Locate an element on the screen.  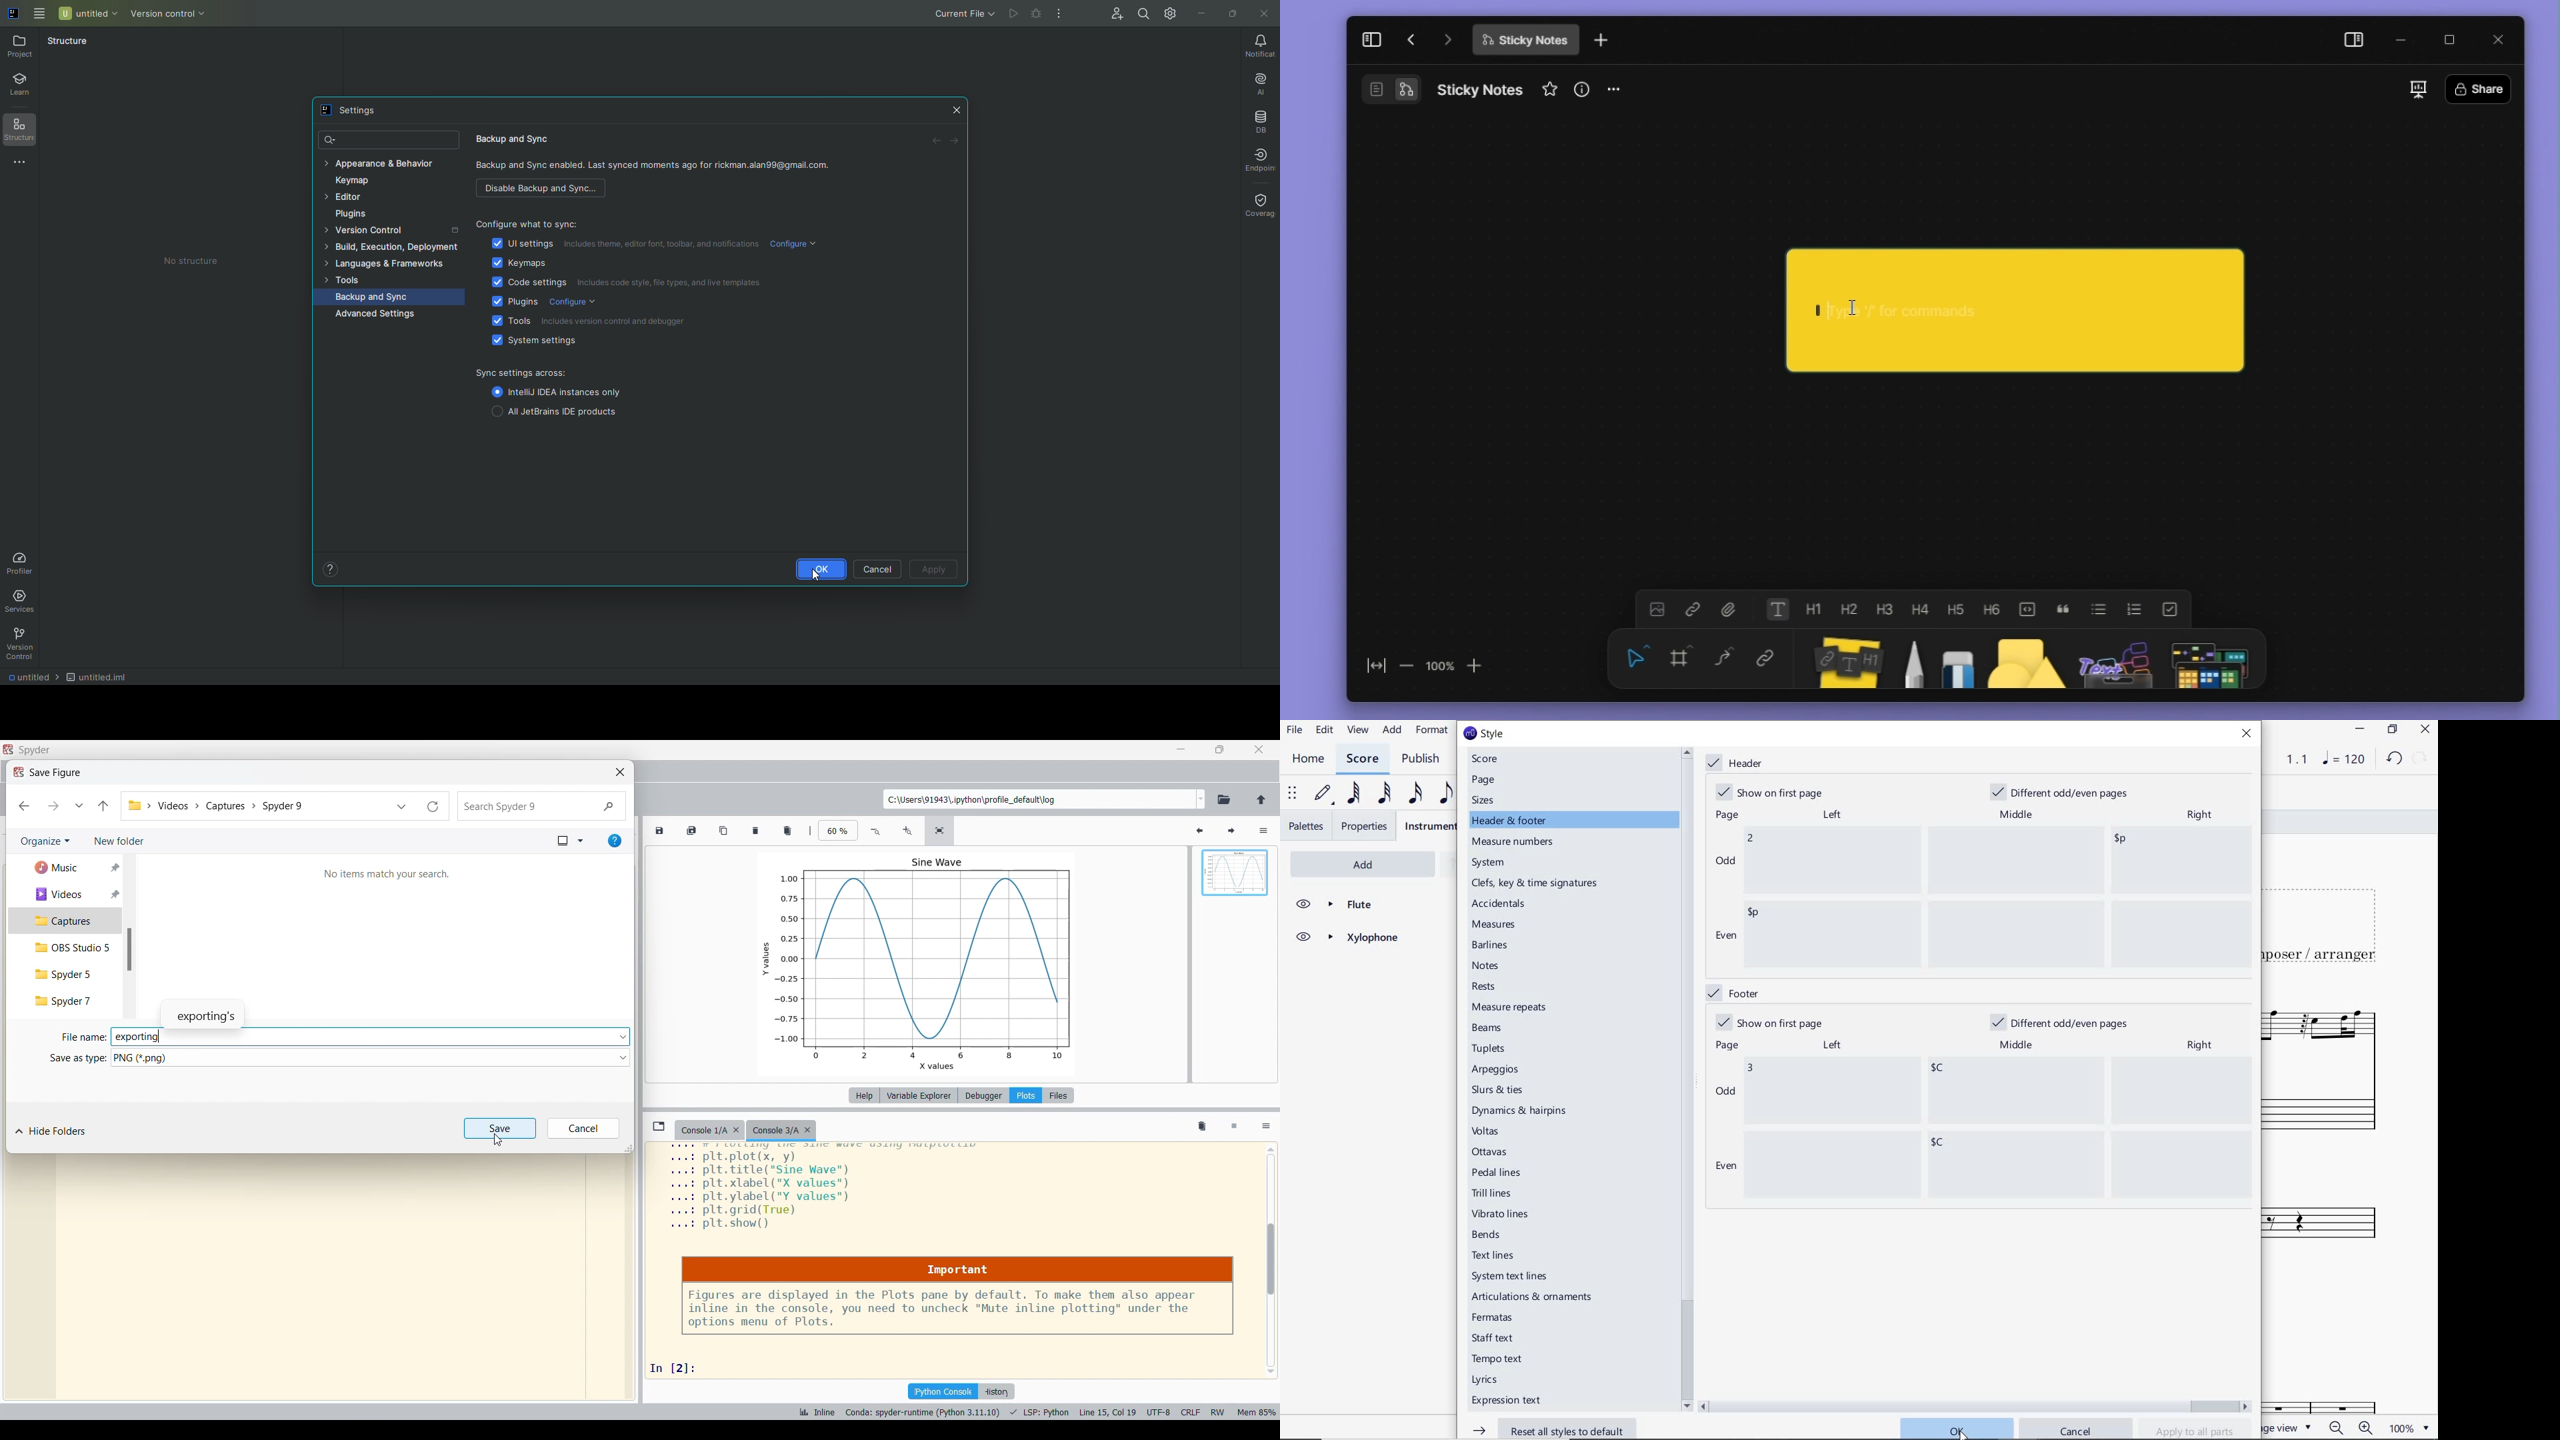
Keymap is located at coordinates (356, 183).